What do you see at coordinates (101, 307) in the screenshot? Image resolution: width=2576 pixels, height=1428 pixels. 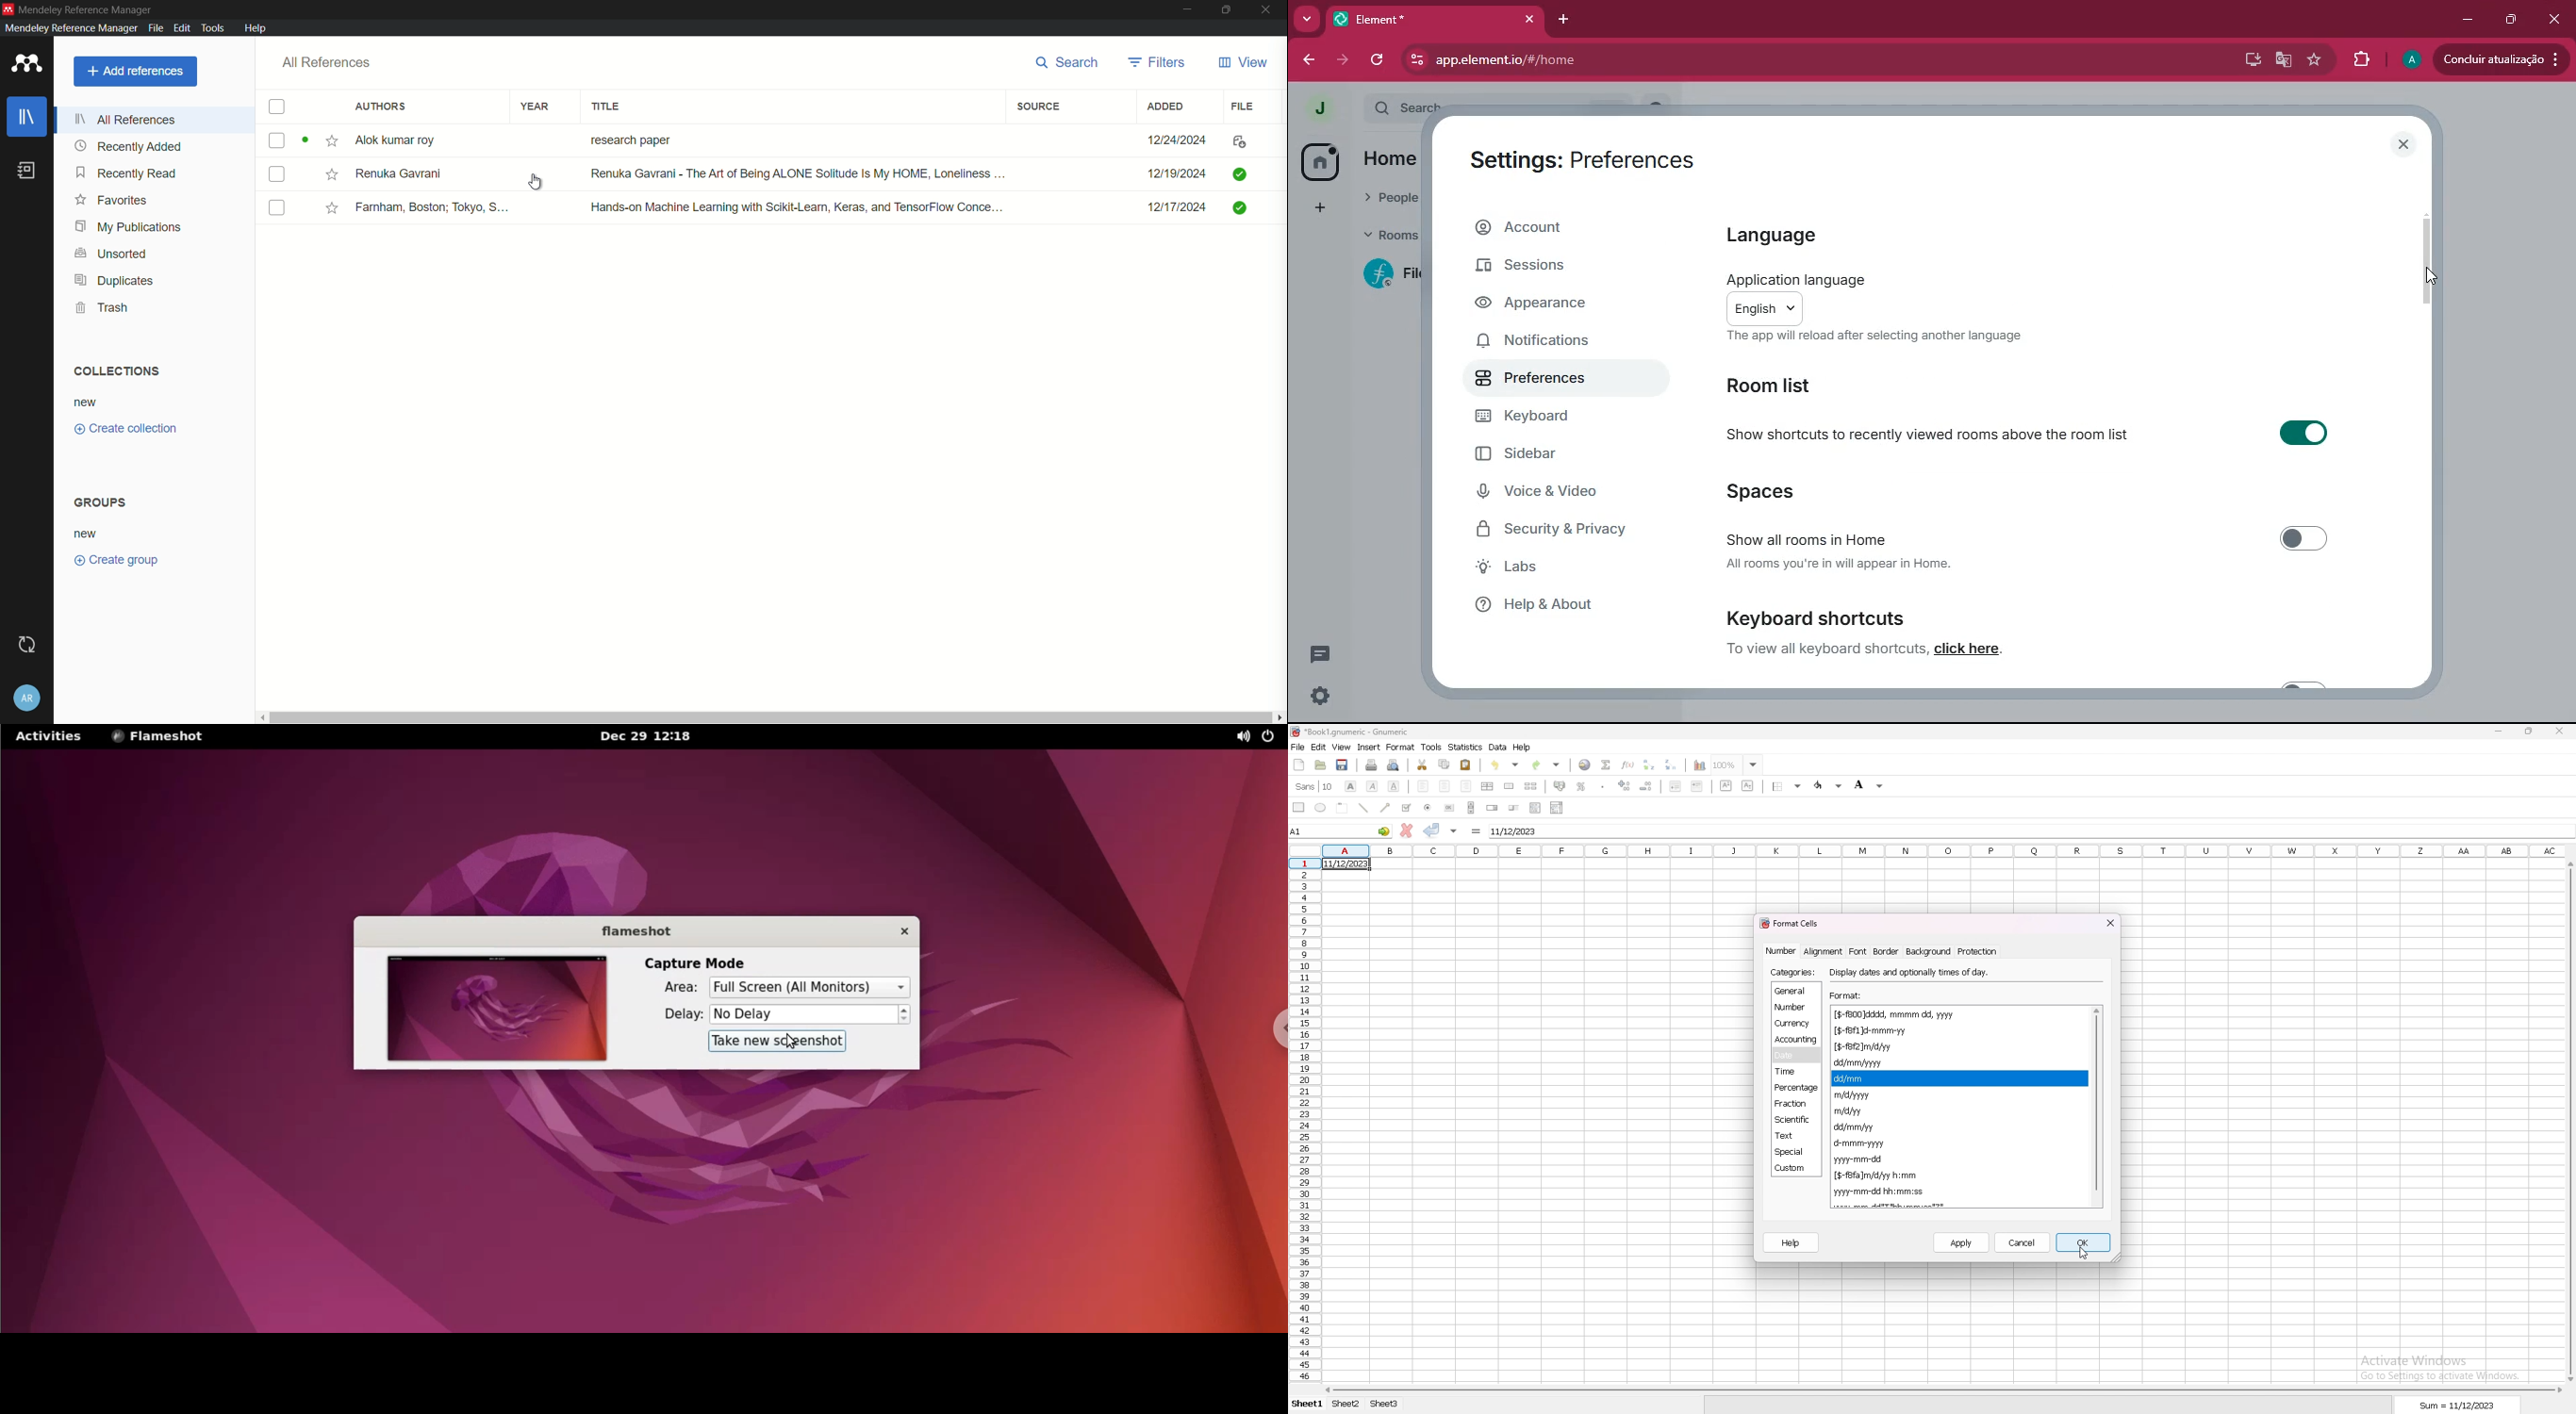 I see `trash` at bounding box center [101, 307].